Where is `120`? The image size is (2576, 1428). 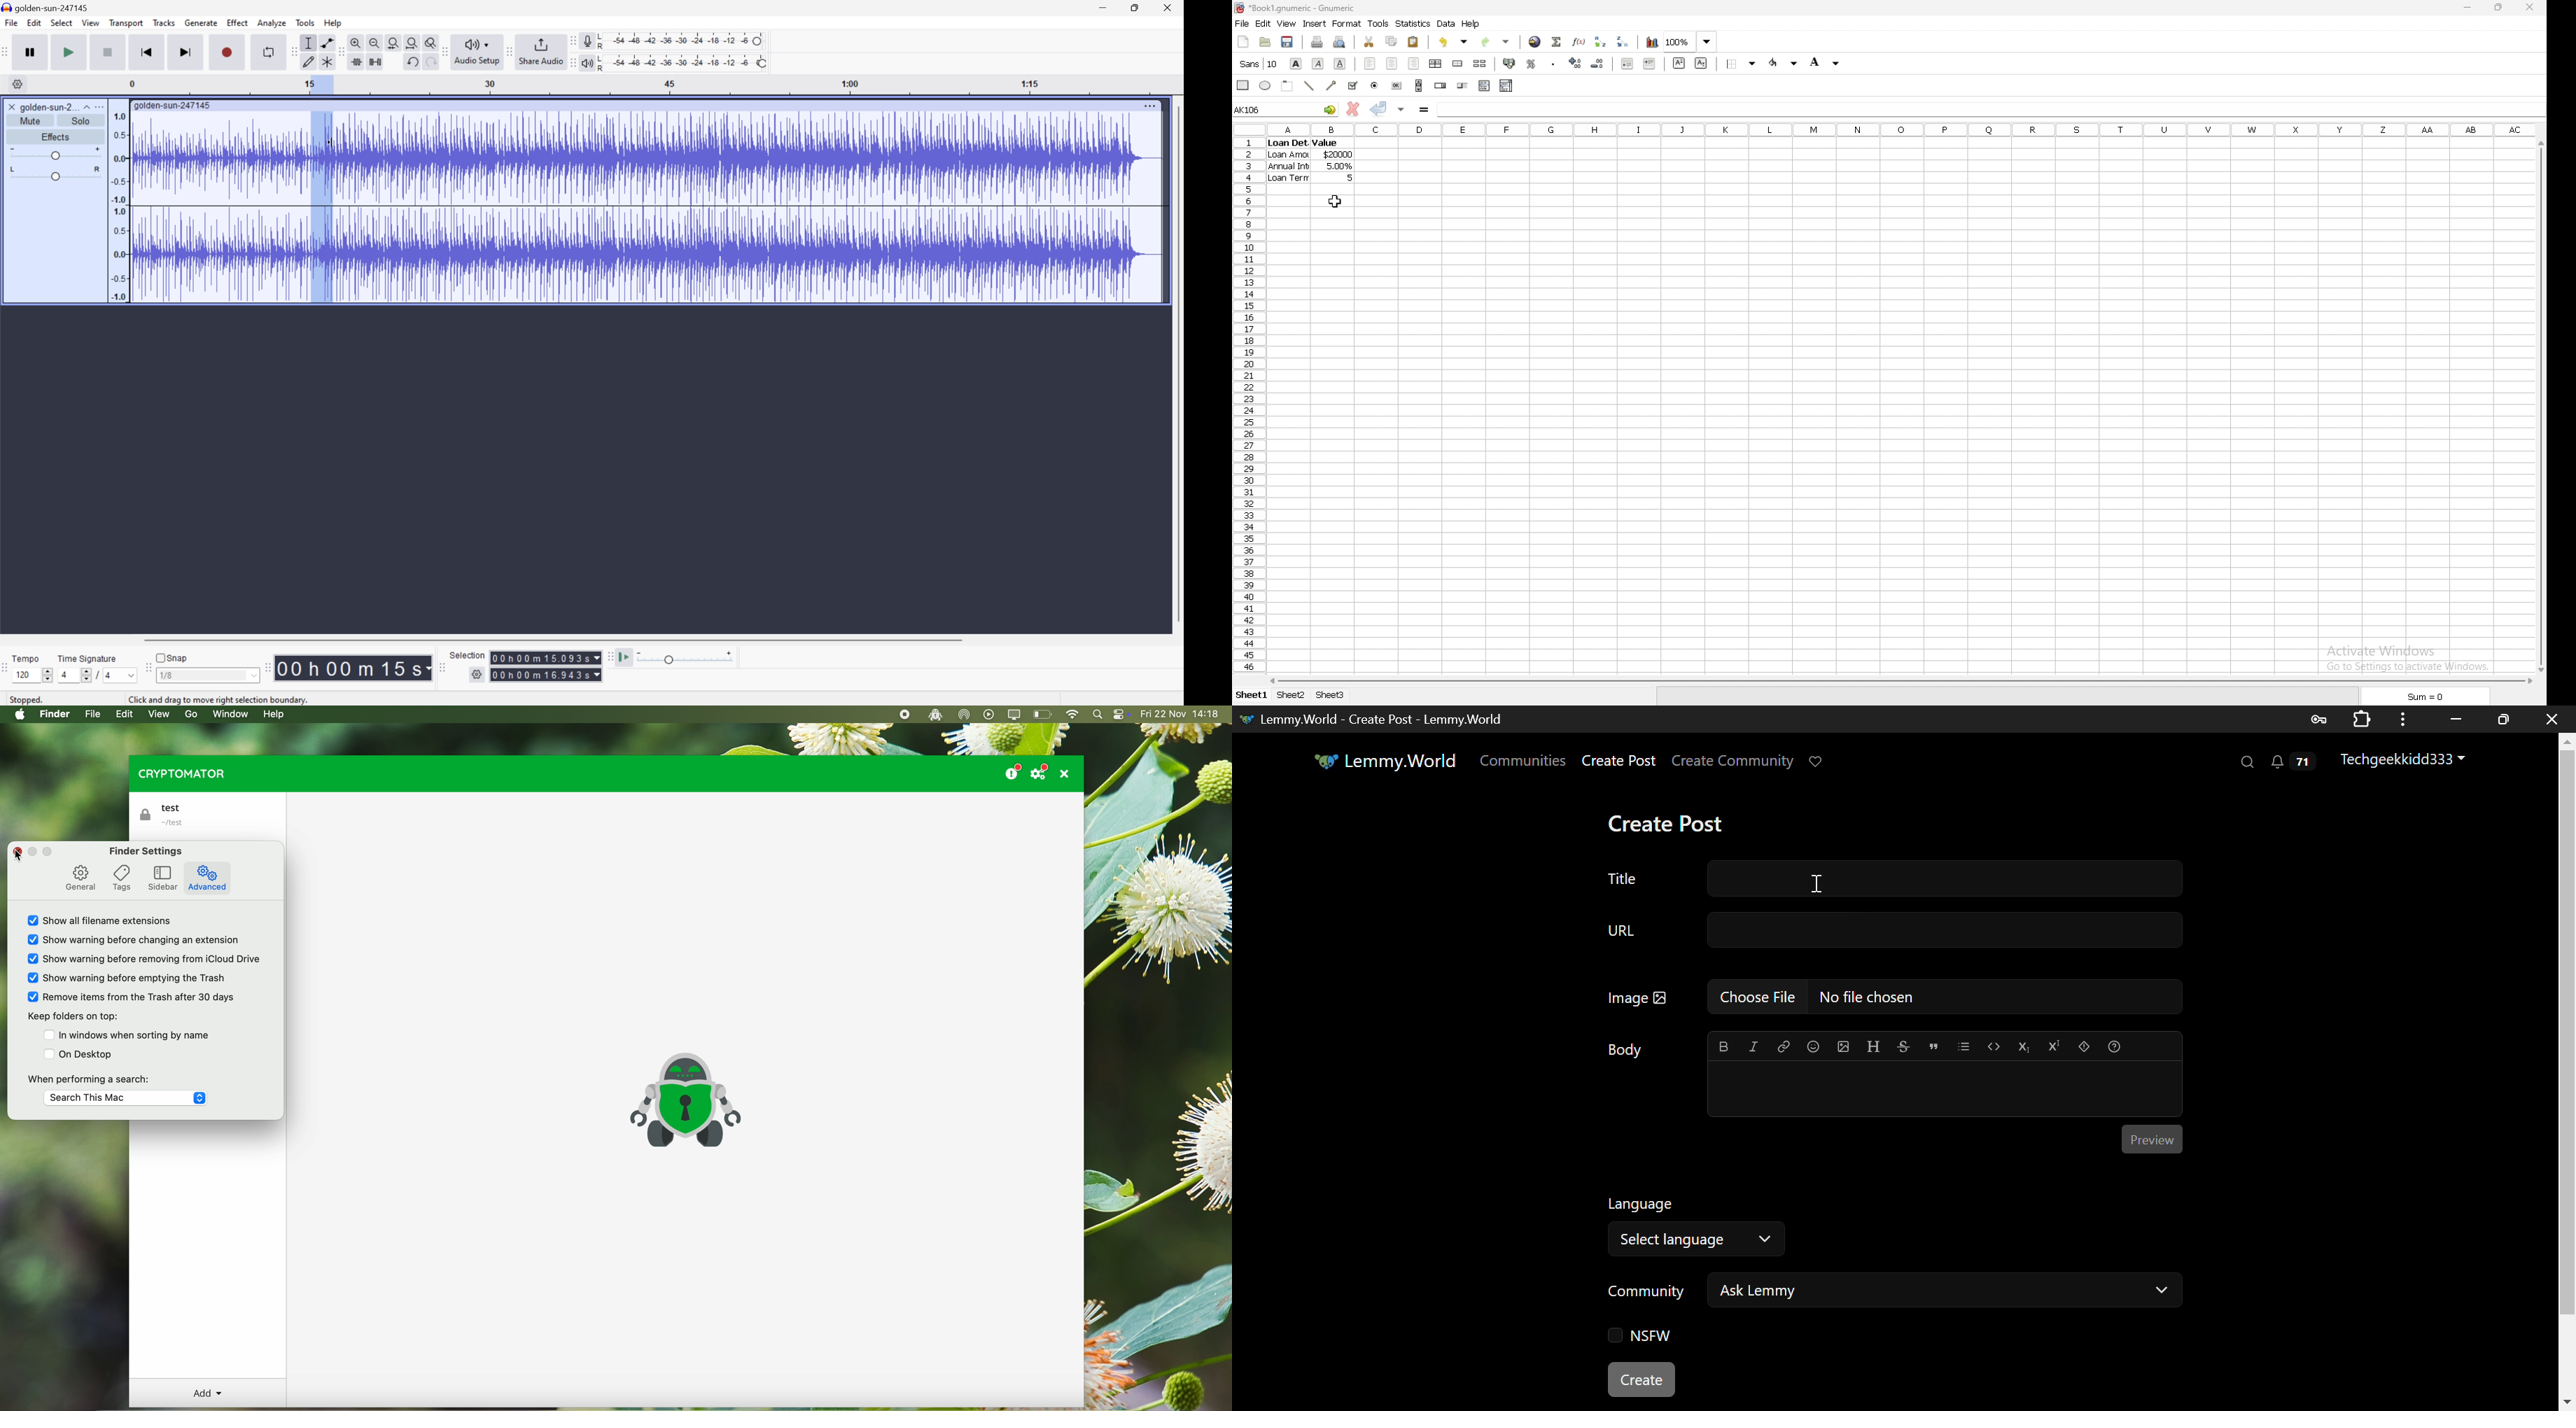 120 is located at coordinates (22, 675).